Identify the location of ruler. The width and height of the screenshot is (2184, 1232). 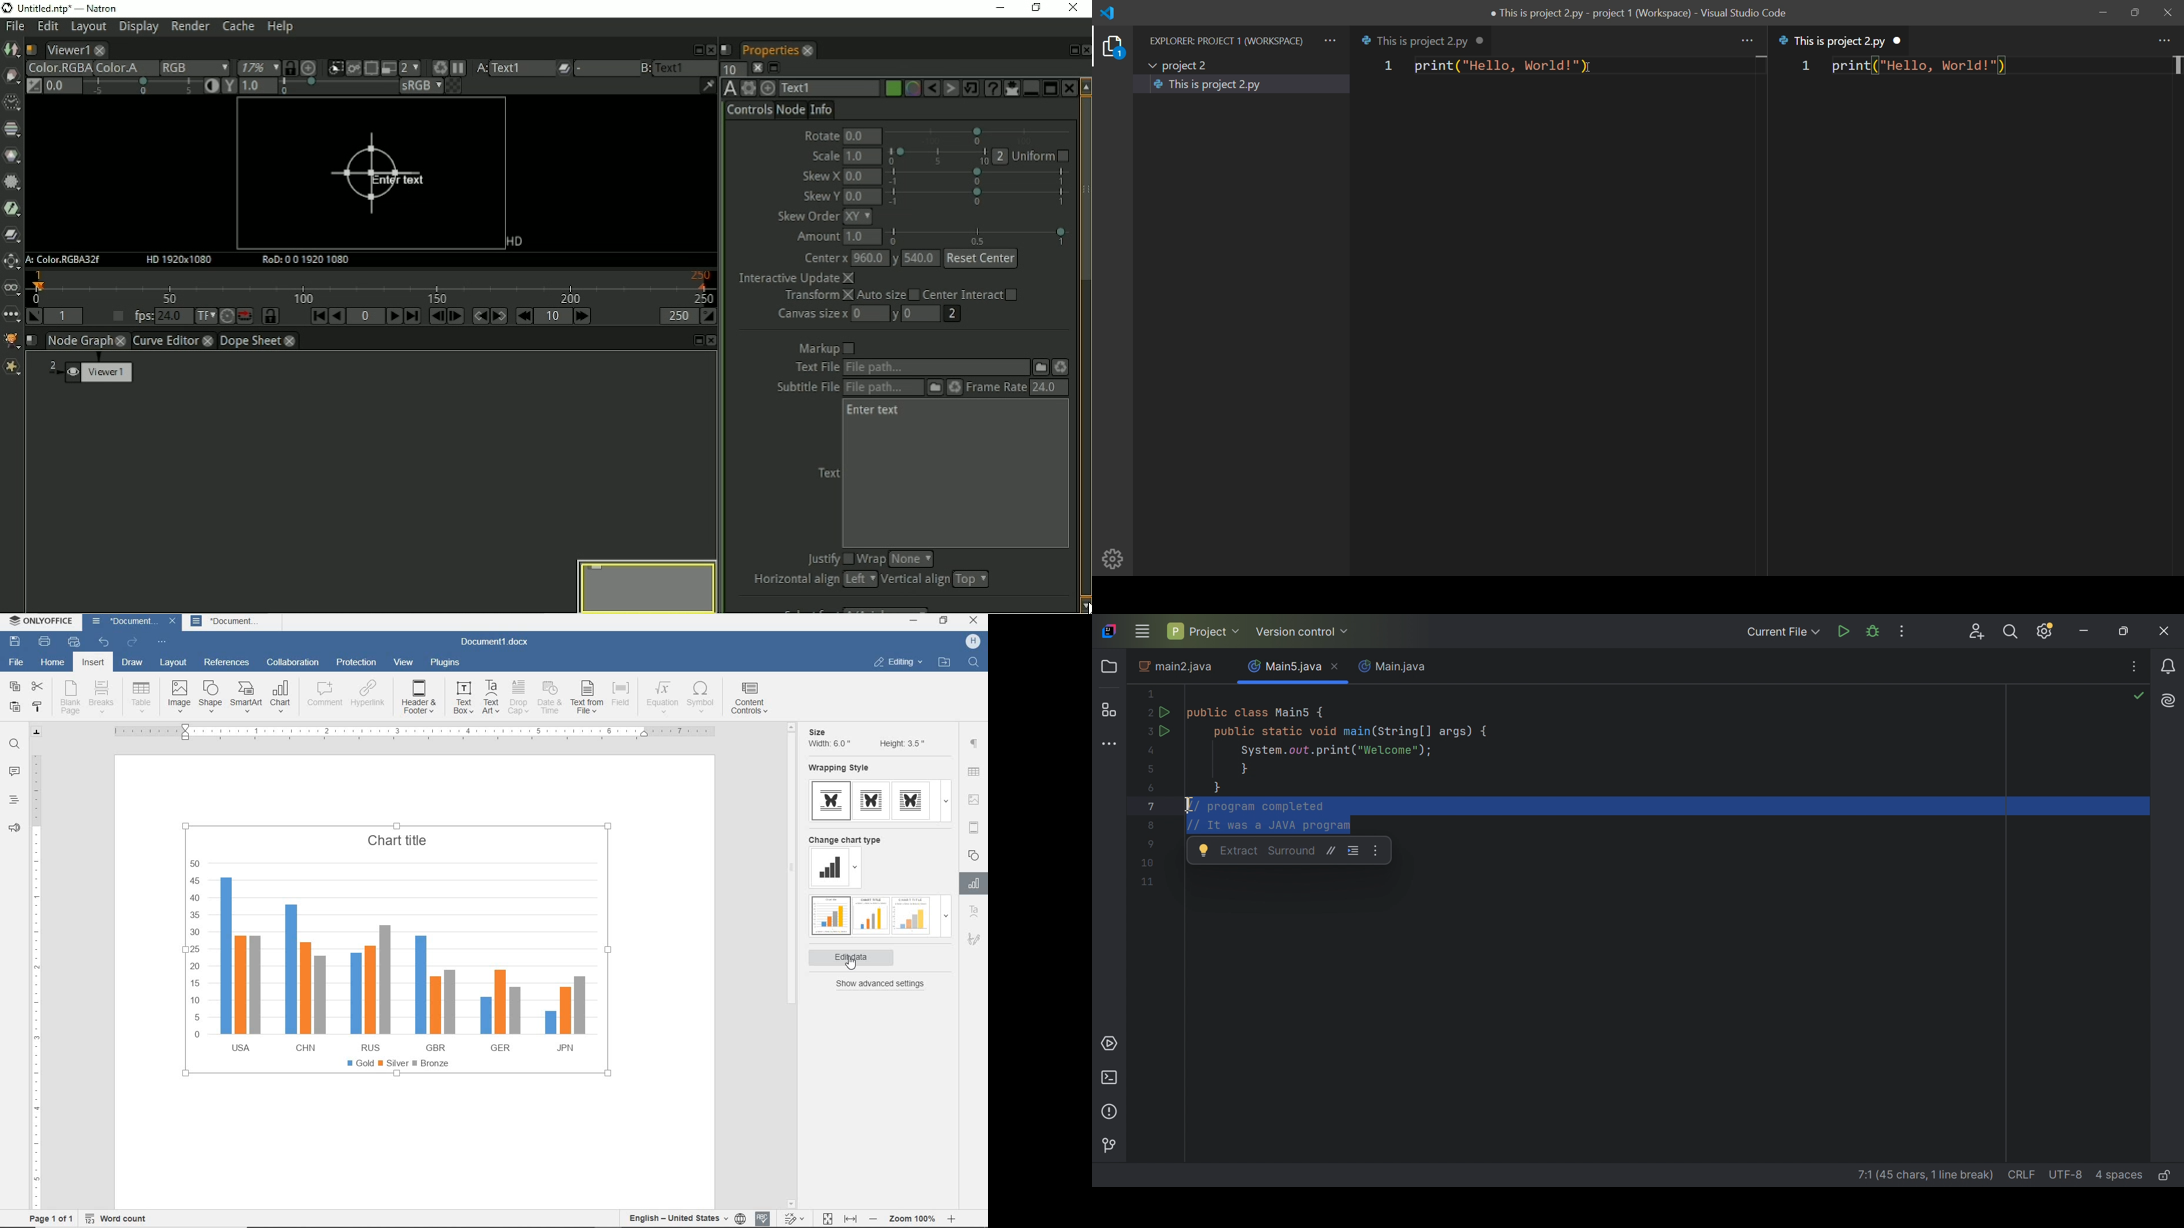
(36, 977).